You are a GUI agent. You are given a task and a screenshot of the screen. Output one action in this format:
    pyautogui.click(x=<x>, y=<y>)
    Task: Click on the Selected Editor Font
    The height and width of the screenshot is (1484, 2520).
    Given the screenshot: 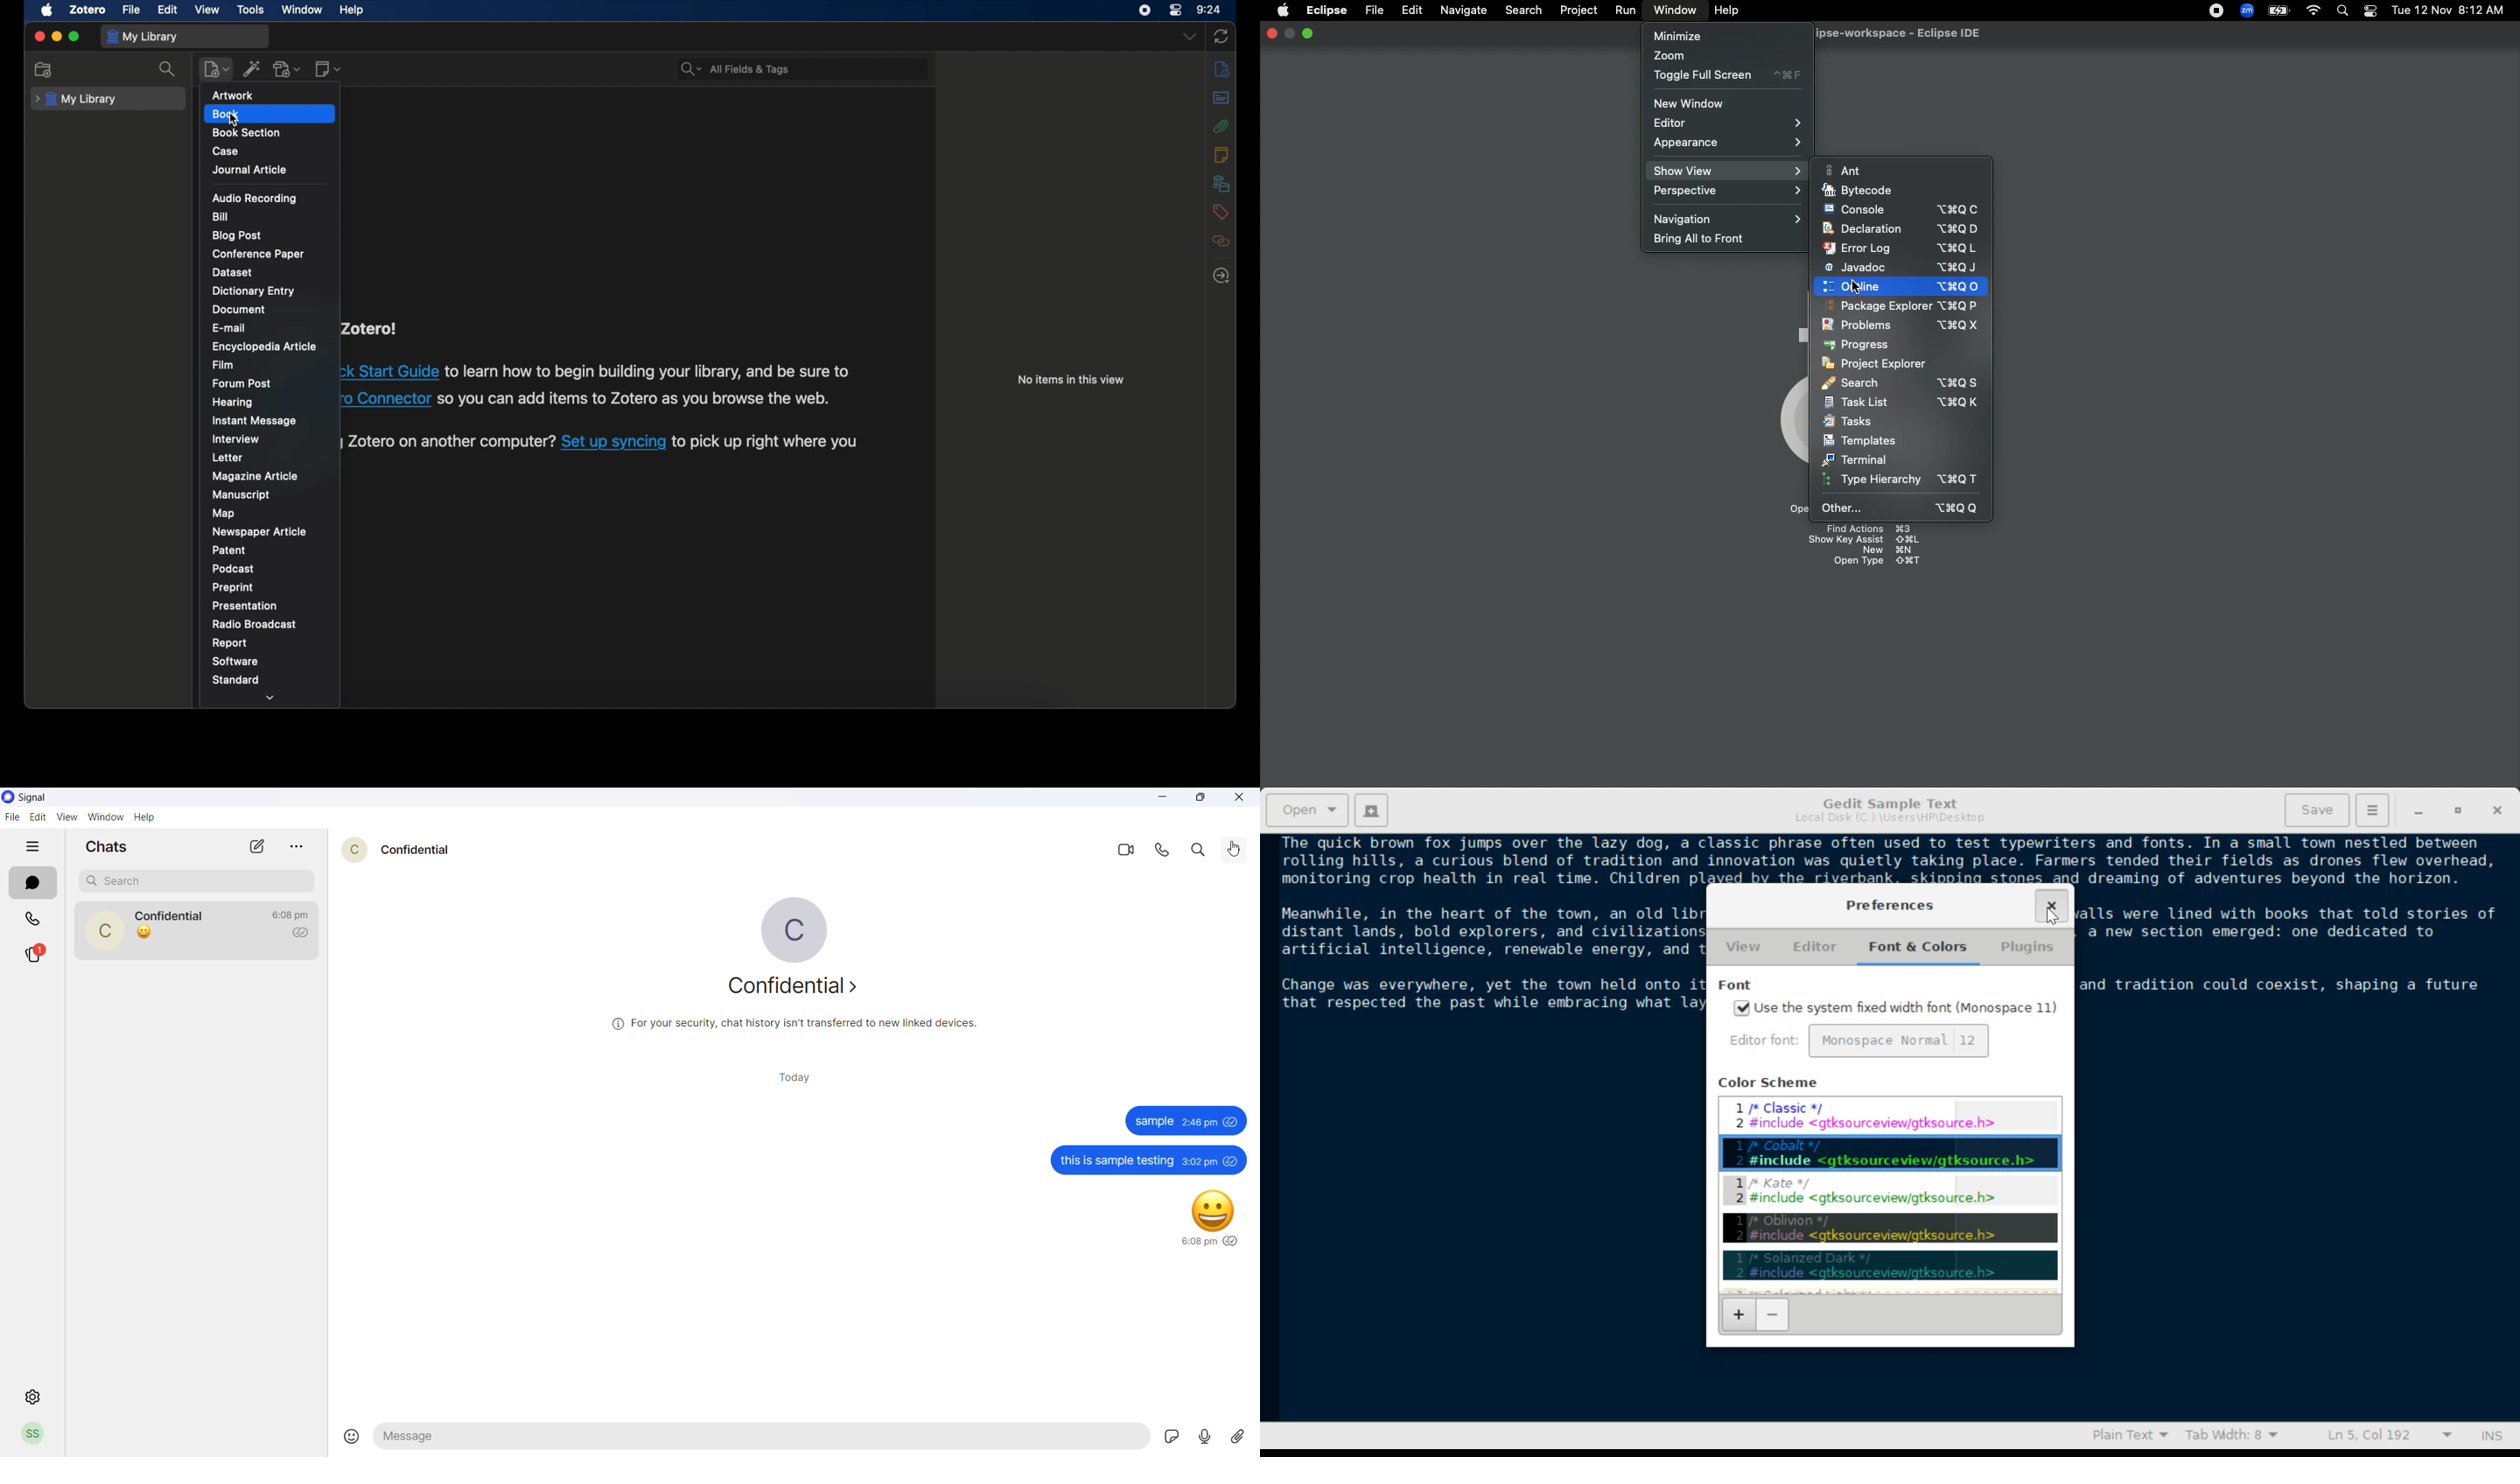 What is the action you would take?
    pyautogui.click(x=1767, y=1042)
    